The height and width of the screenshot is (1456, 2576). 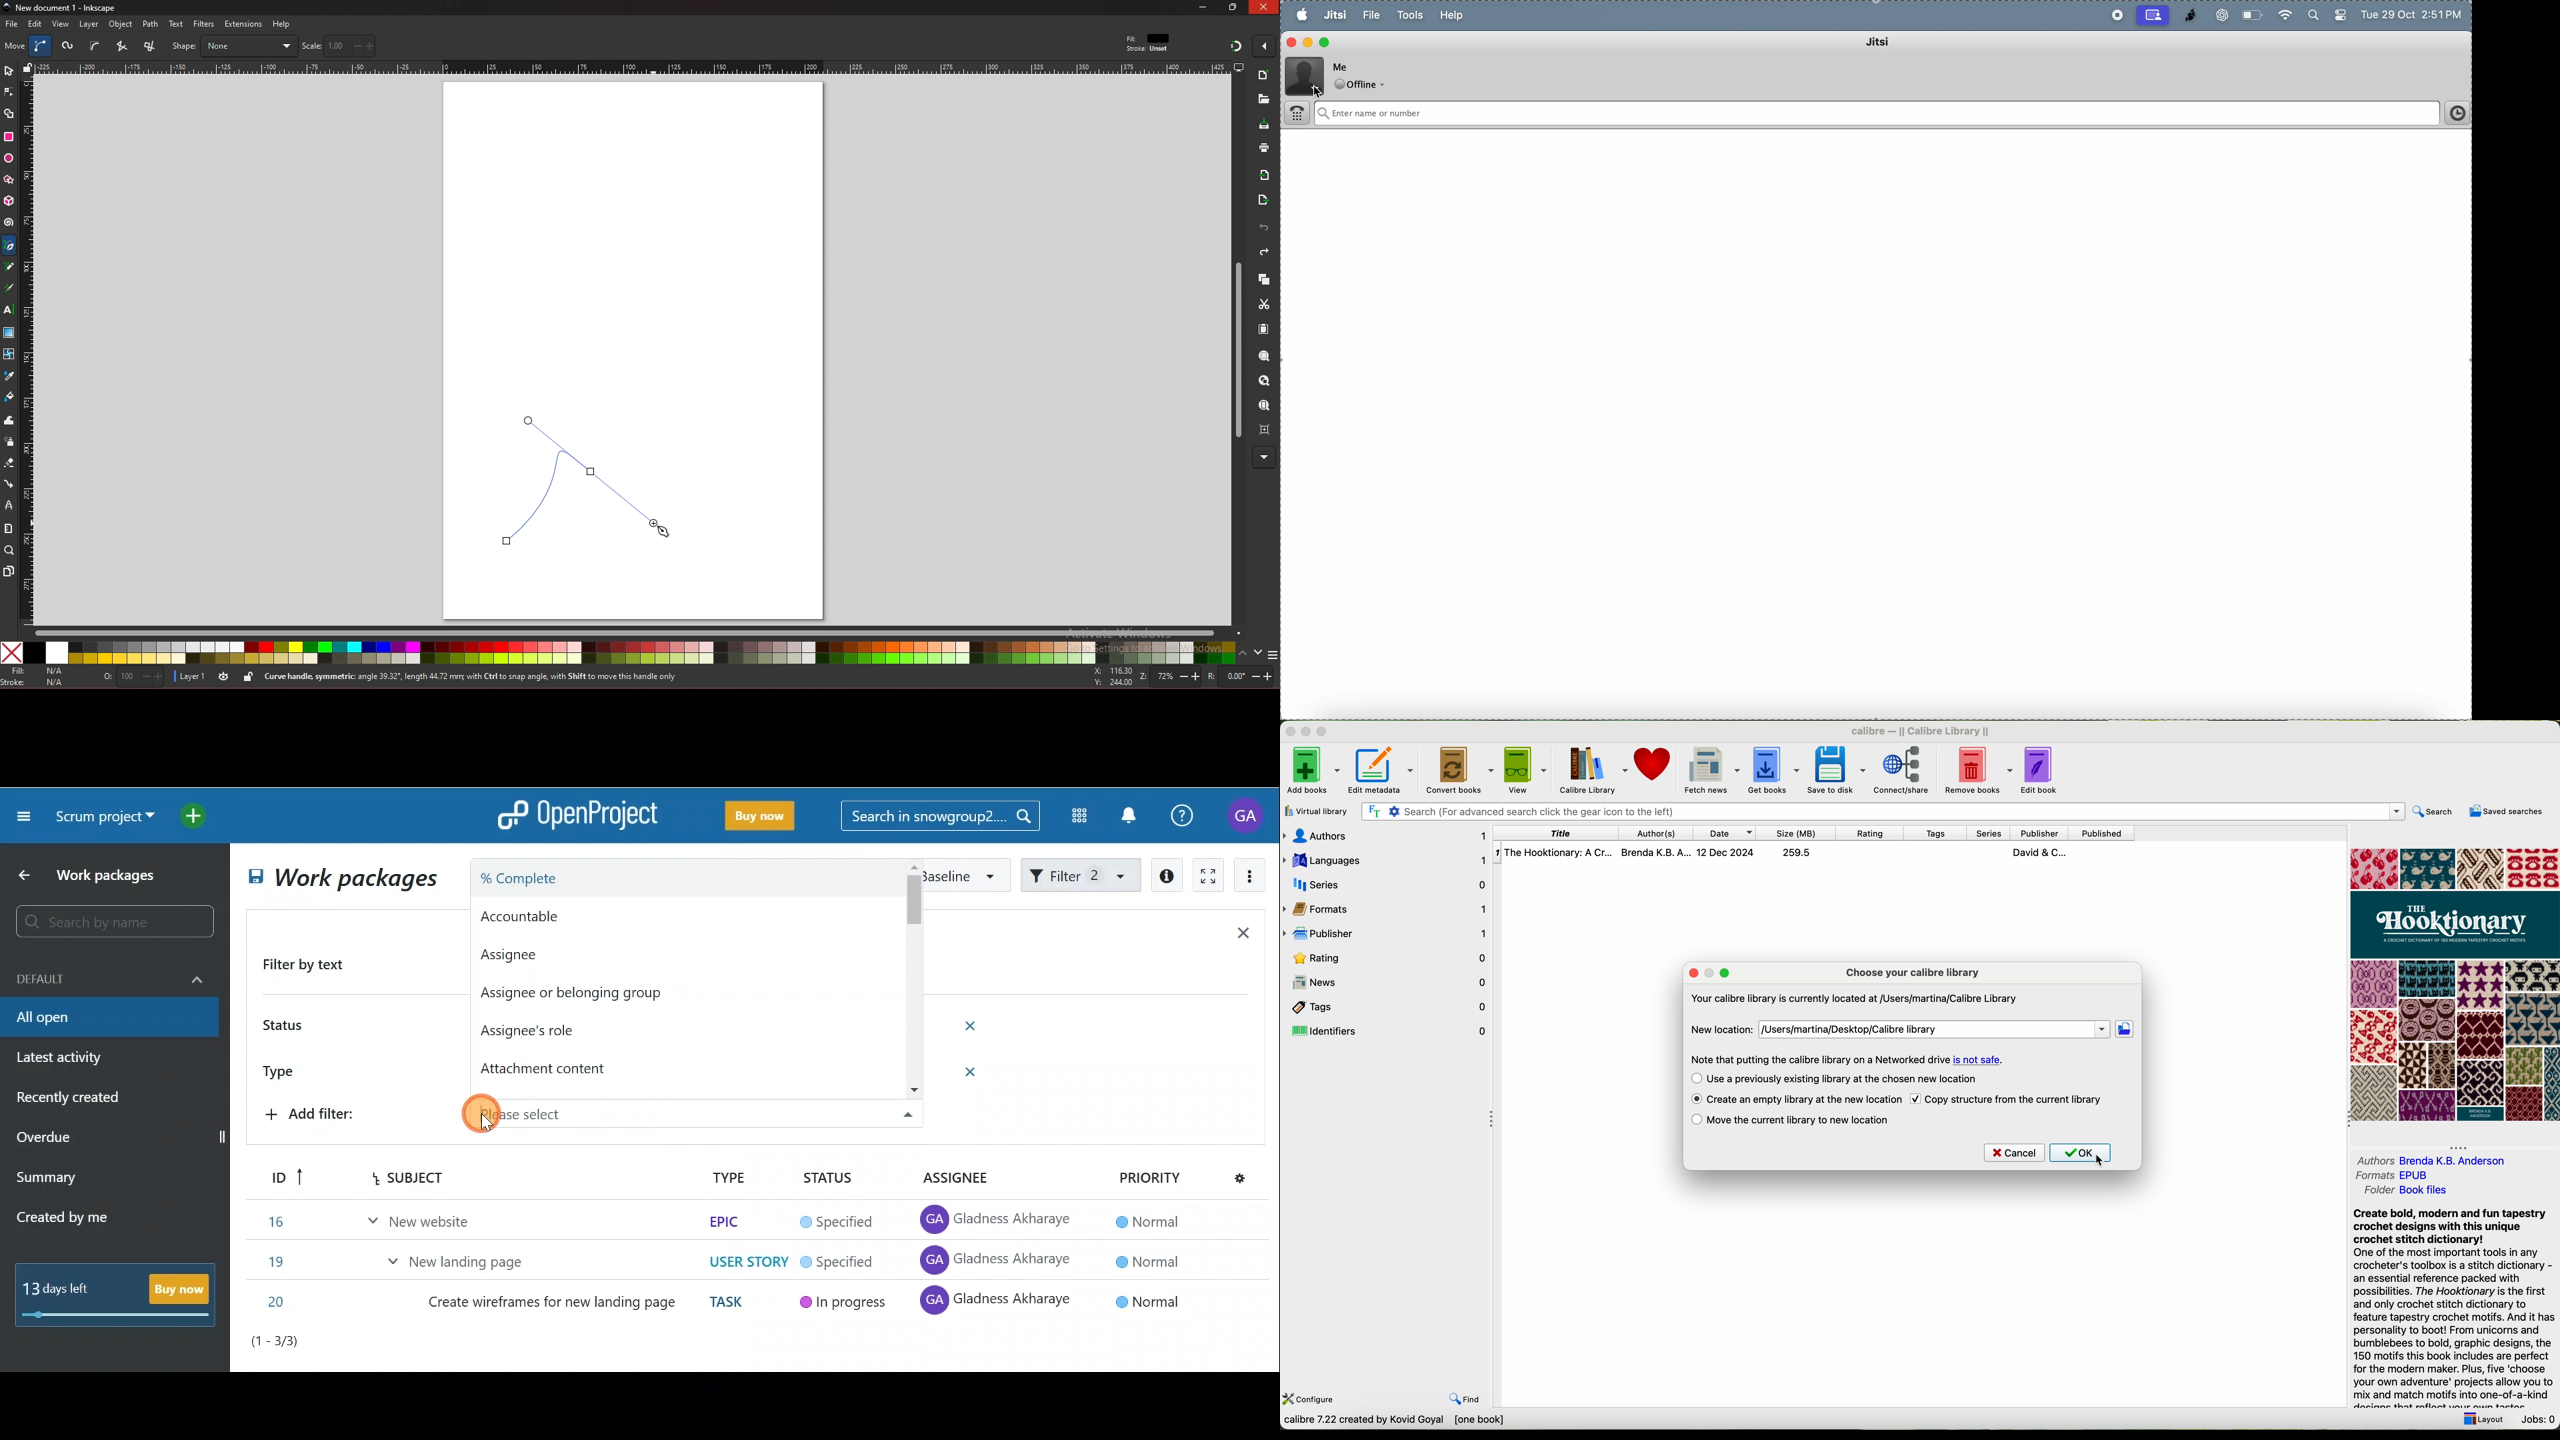 What do you see at coordinates (74, 1220) in the screenshot?
I see `Created by me` at bounding box center [74, 1220].